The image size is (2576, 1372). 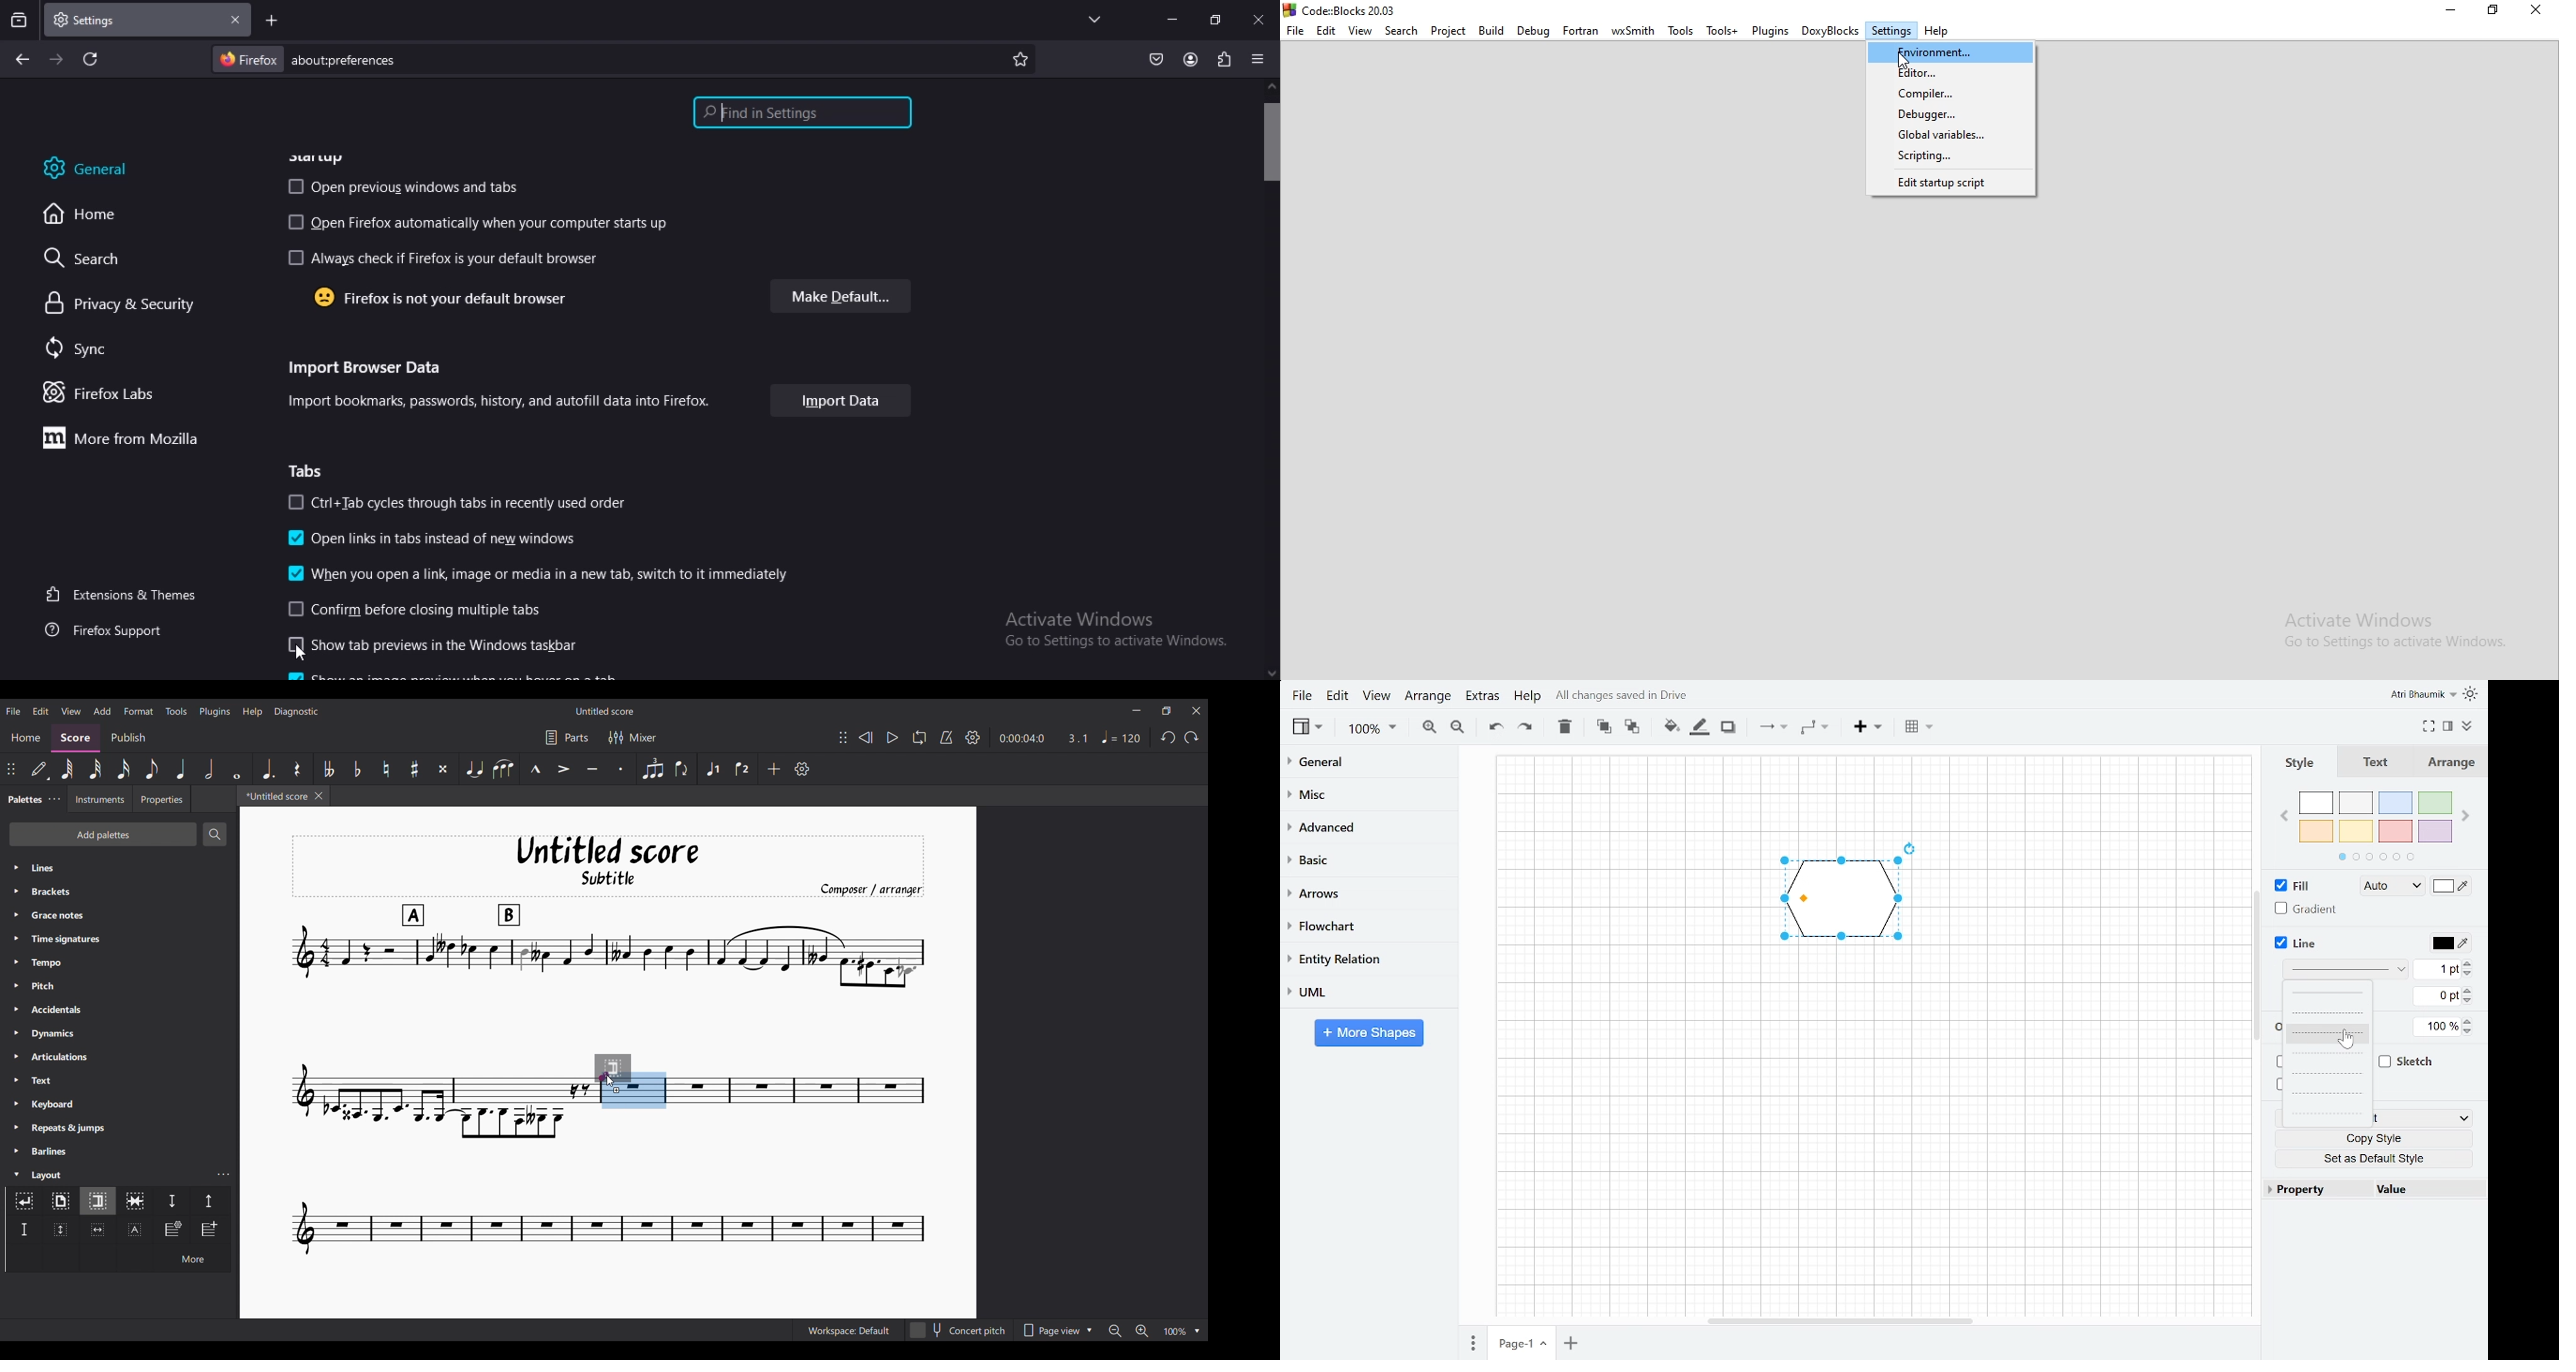 What do you see at coordinates (2452, 886) in the screenshot?
I see `Fill color` at bounding box center [2452, 886].